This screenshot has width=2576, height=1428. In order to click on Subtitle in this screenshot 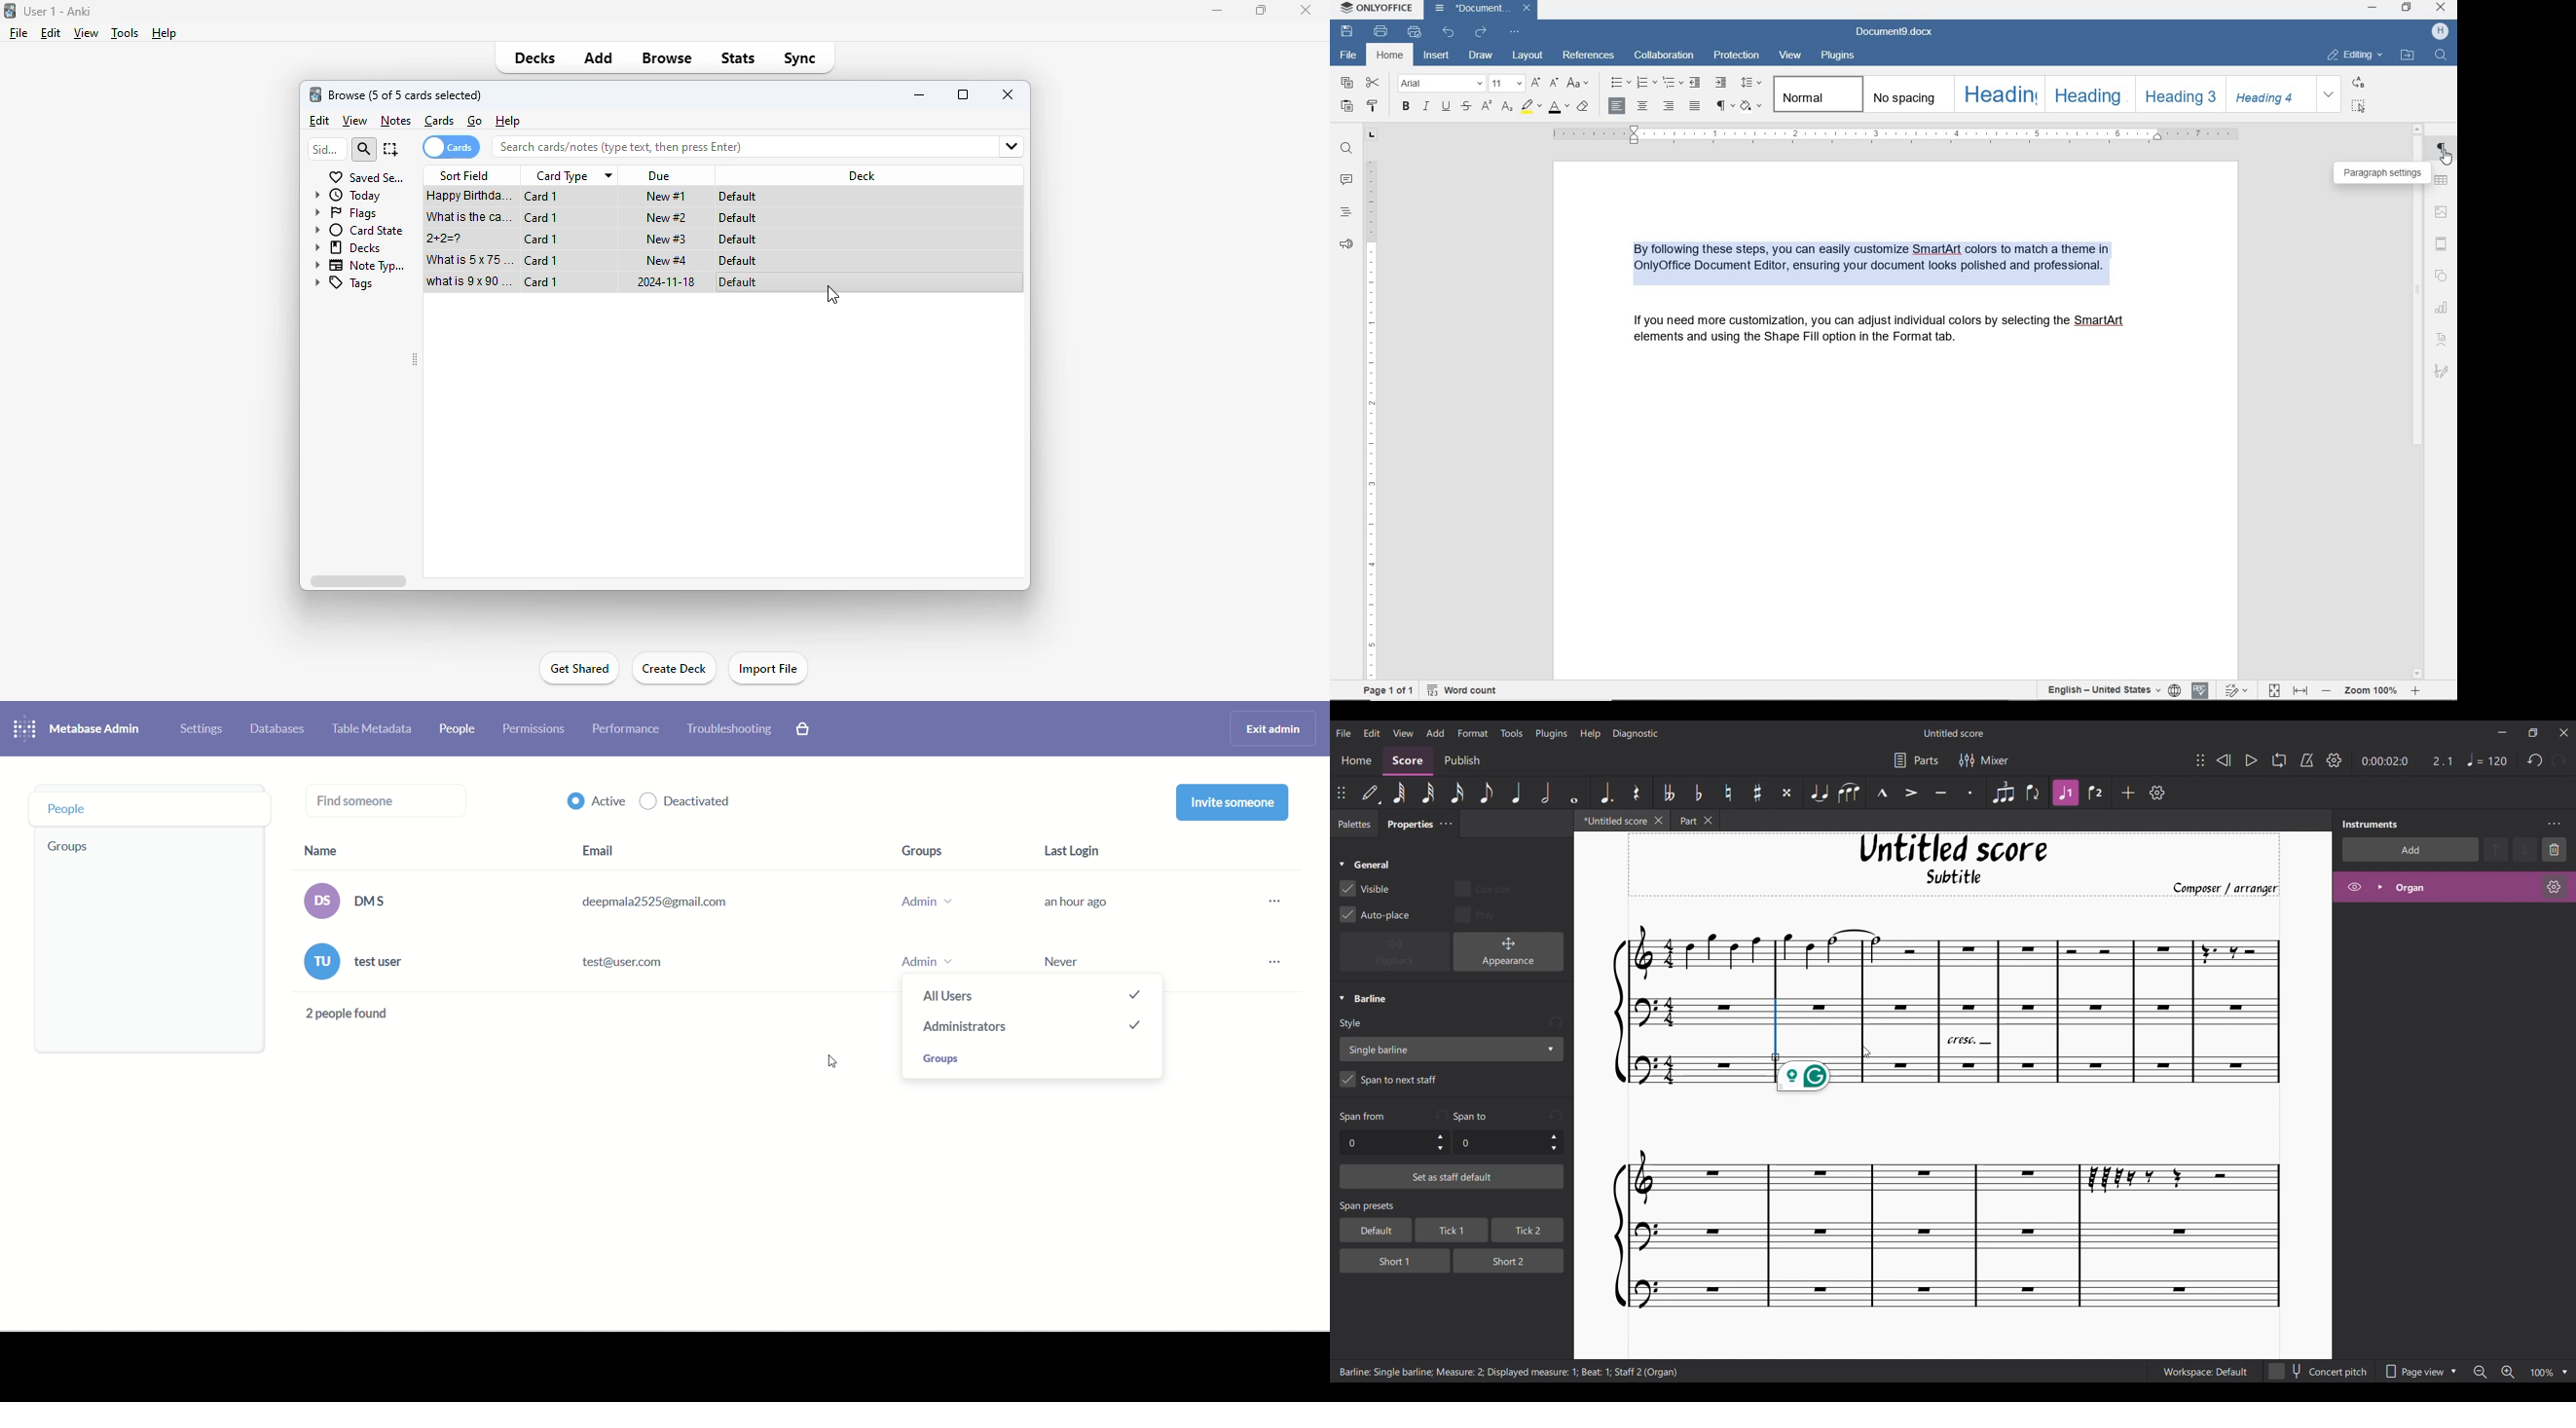, I will do `click(1956, 880)`.